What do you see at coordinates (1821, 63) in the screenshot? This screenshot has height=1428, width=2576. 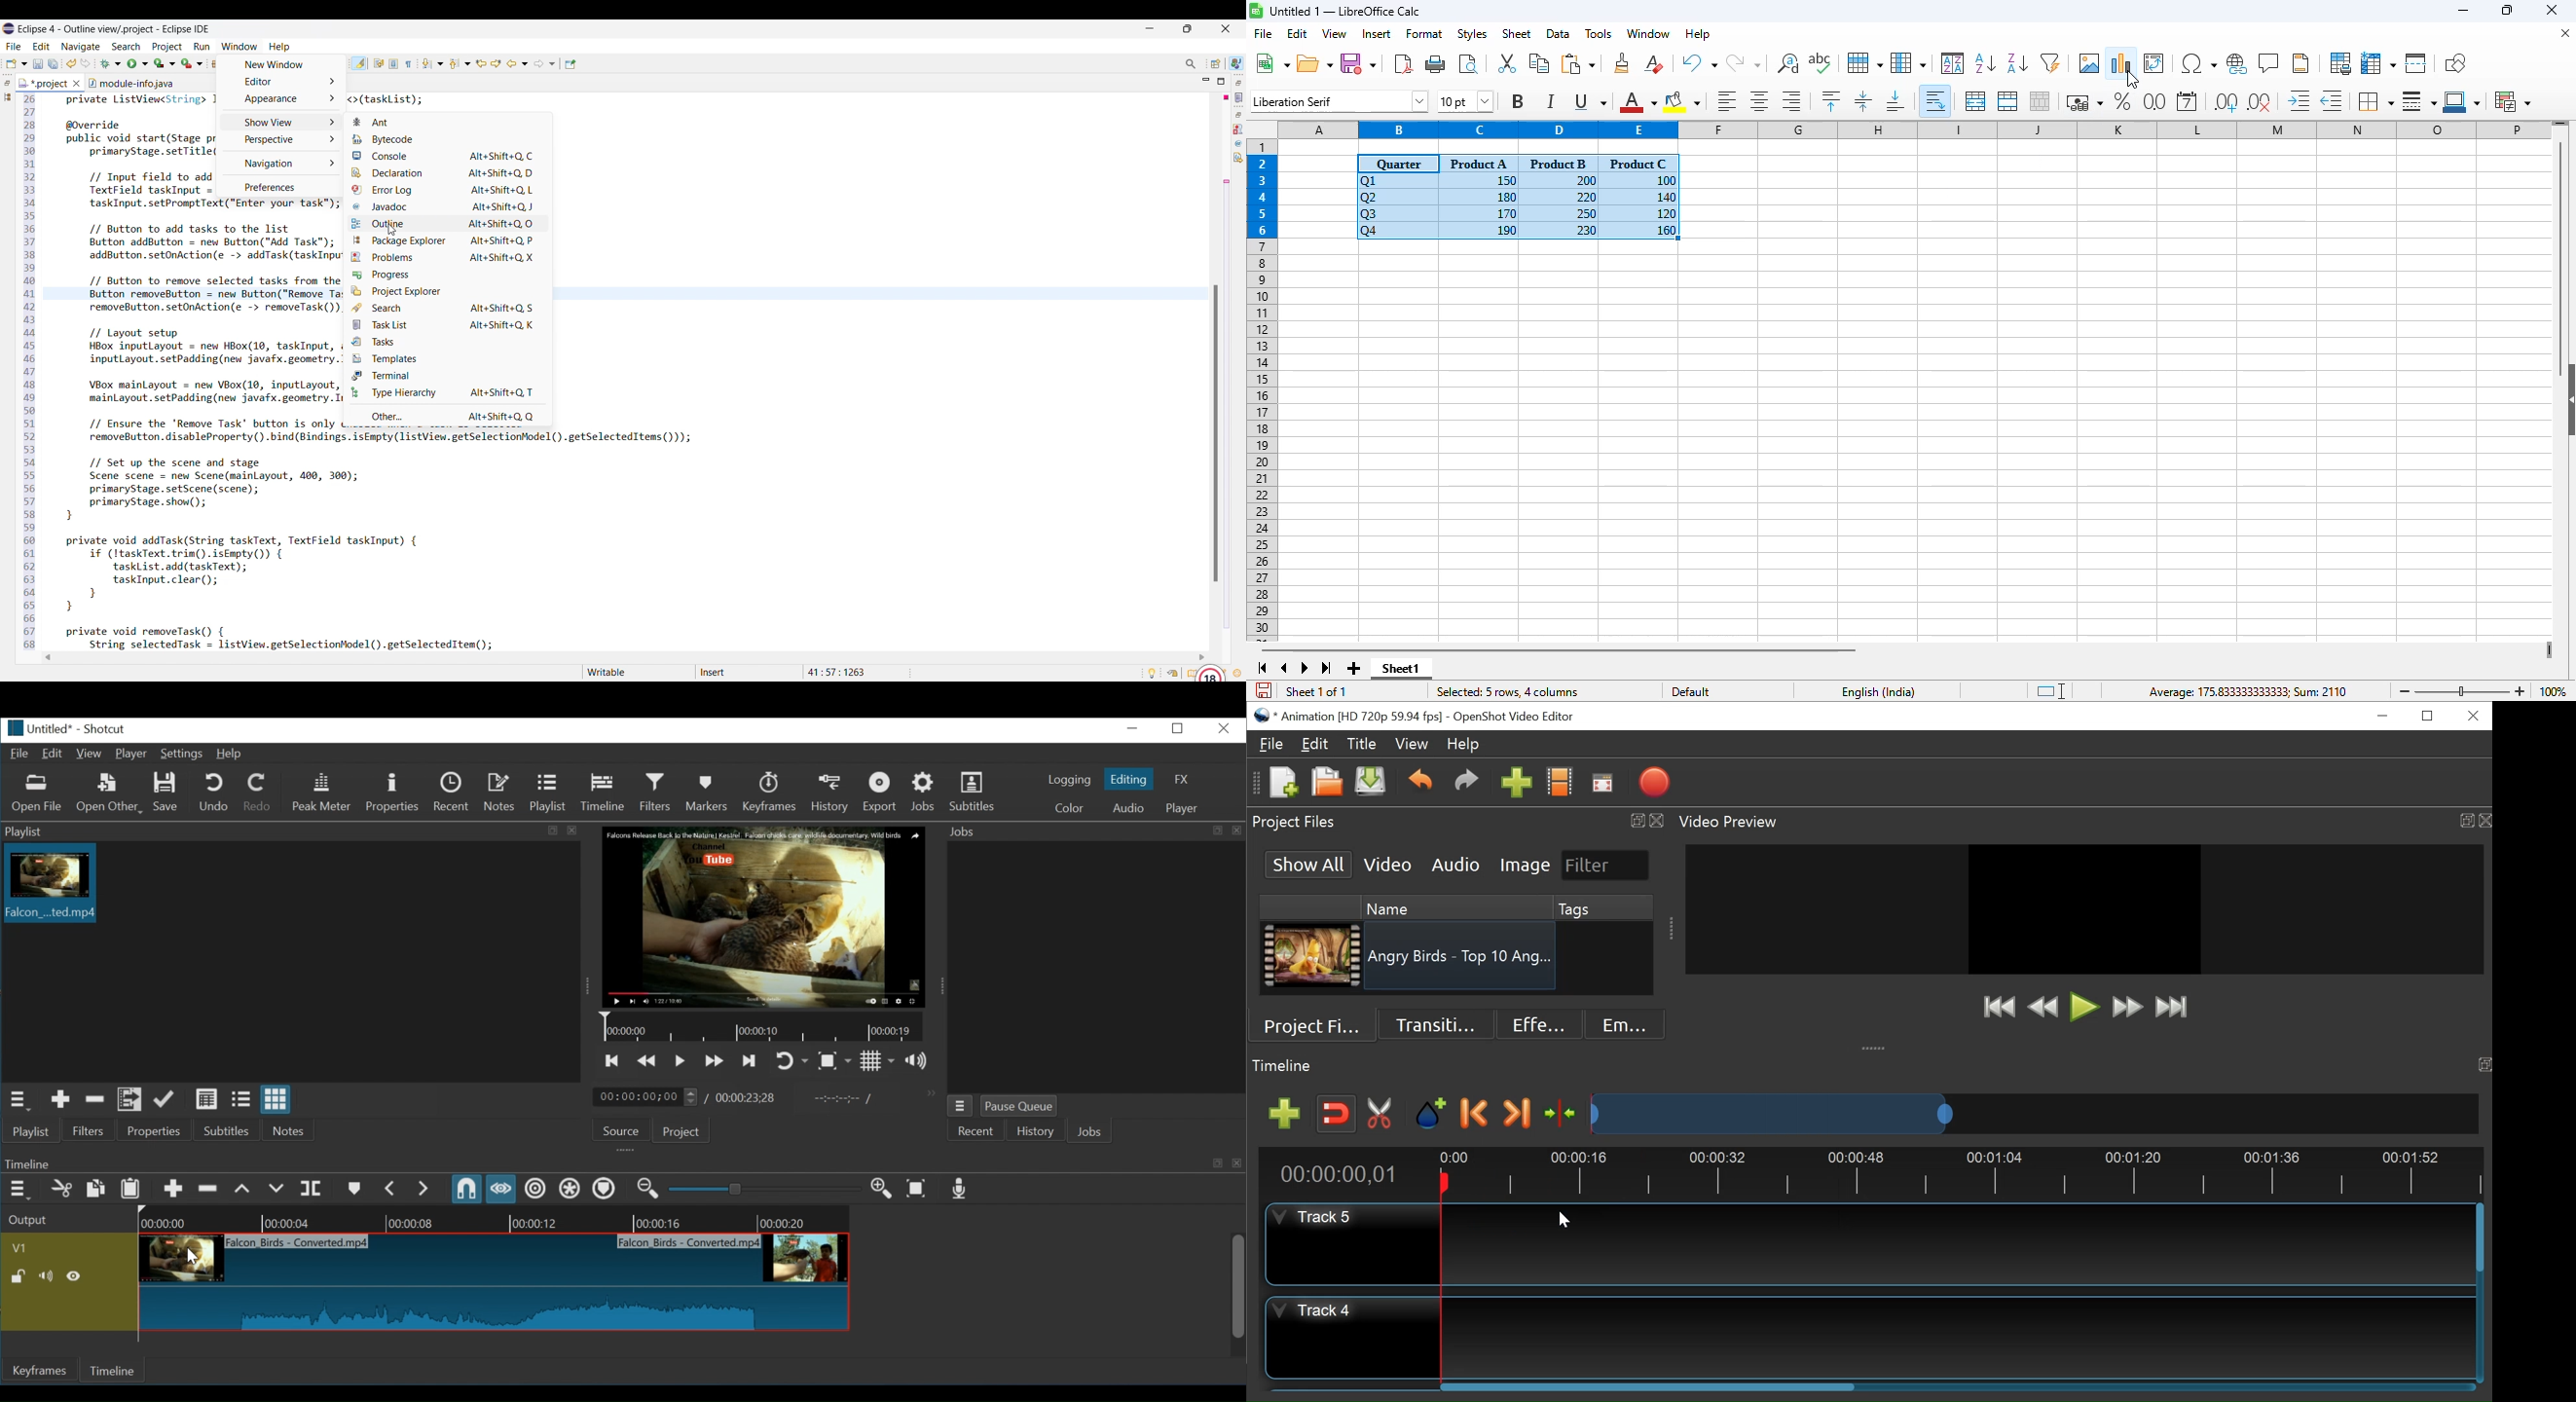 I see `spelling` at bounding box center [1821, 63].